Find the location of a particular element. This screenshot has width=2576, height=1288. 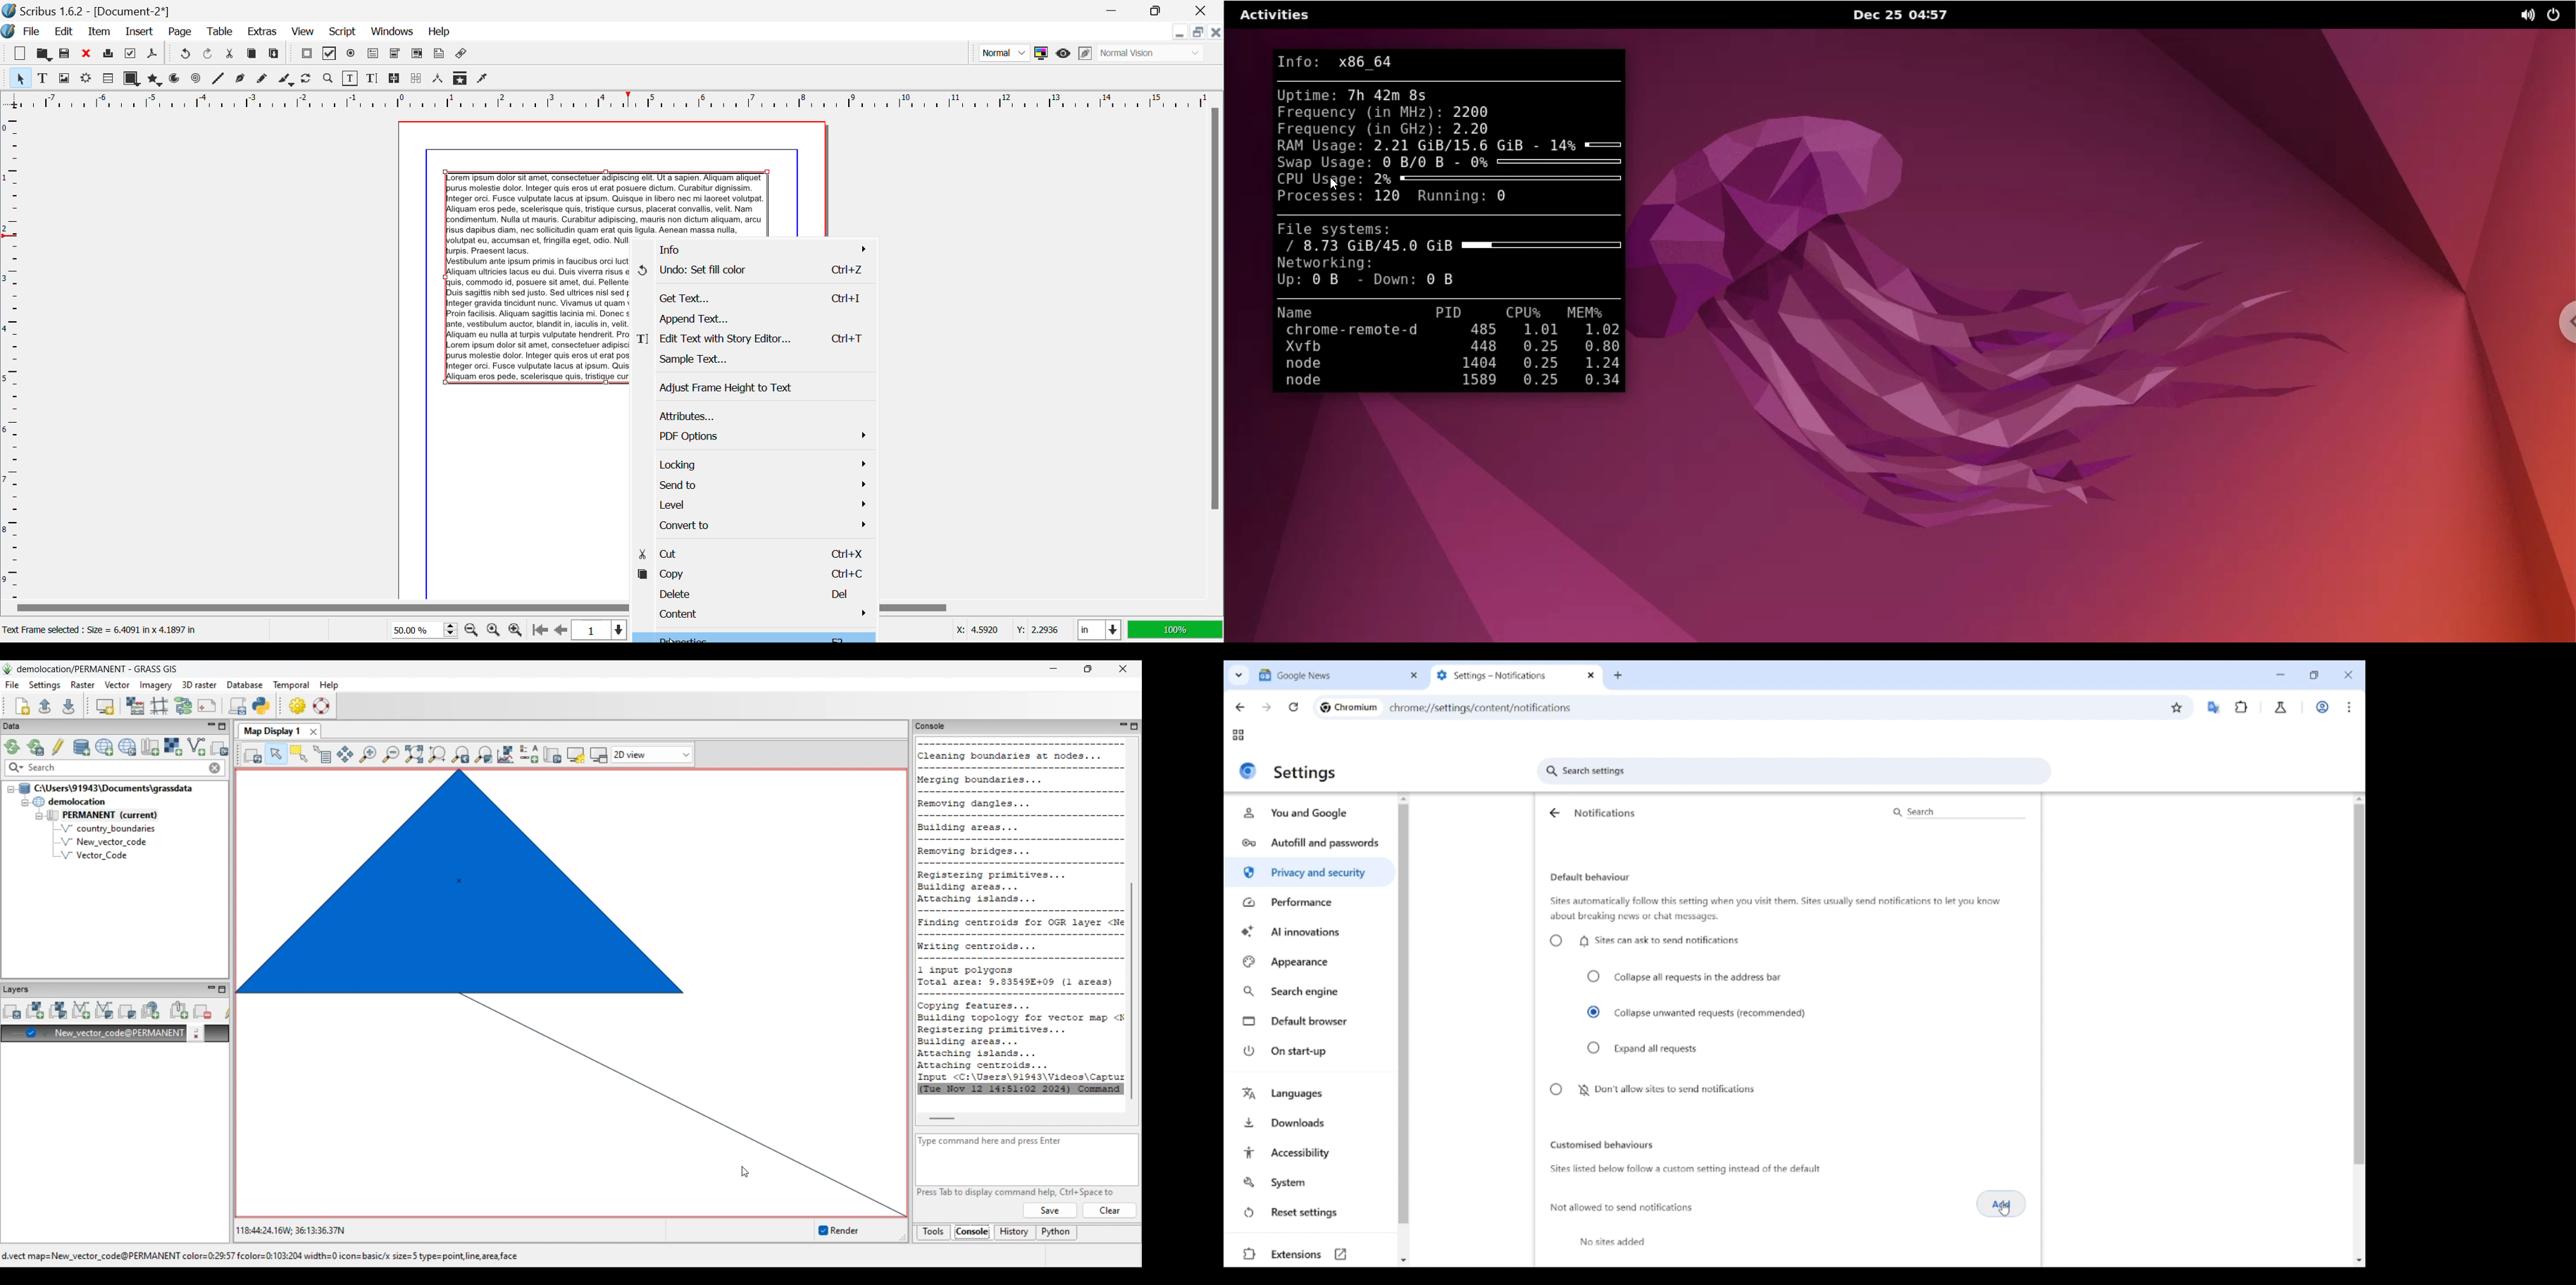

Google translator extension is located at coordinates (2213, 707).